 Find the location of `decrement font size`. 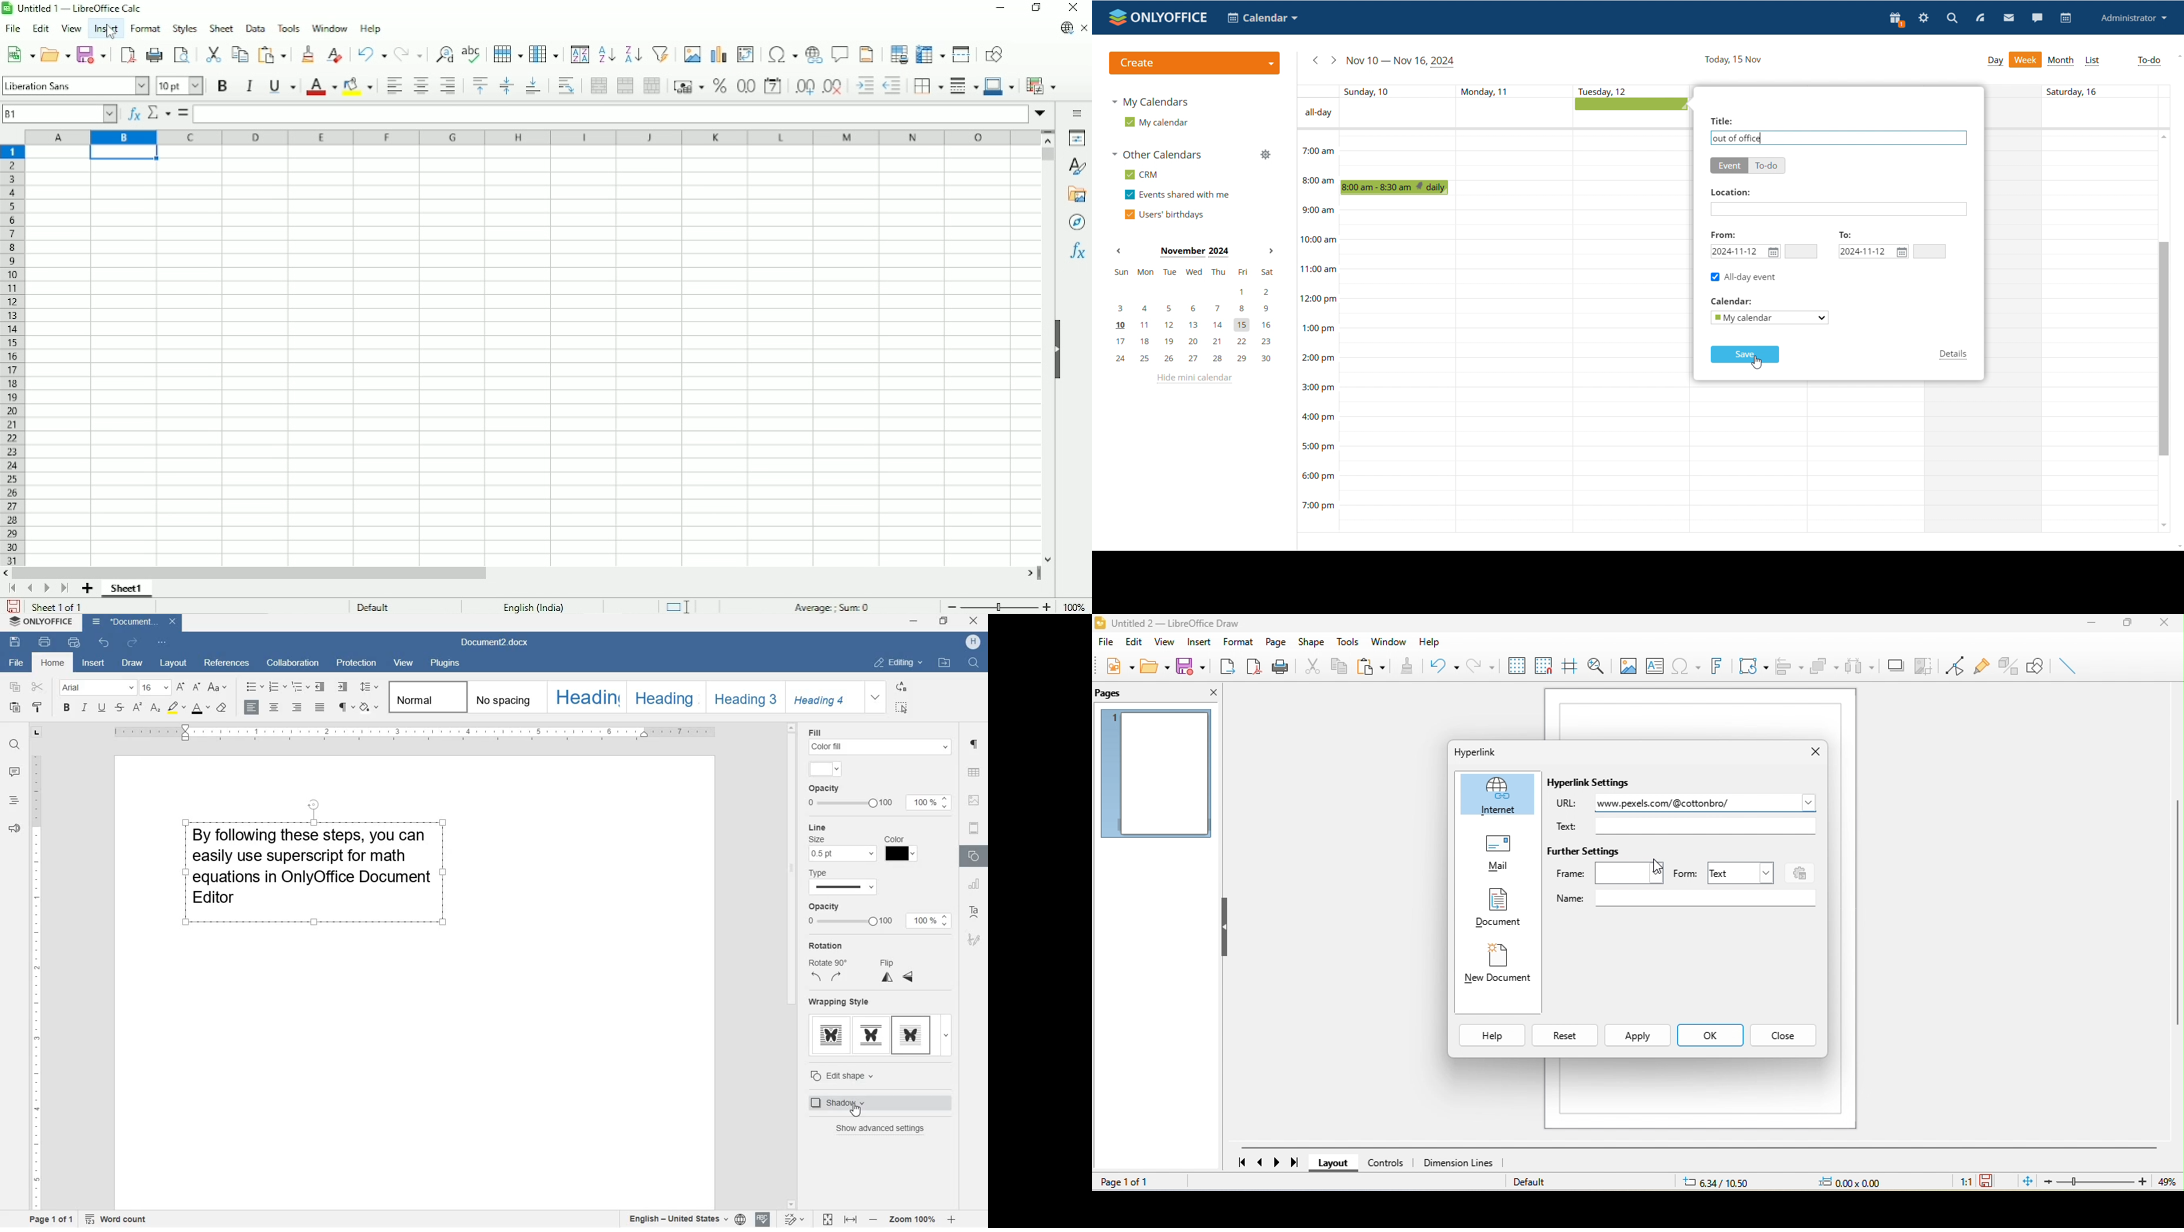

decrement font size is located at coordinates (195, 688).